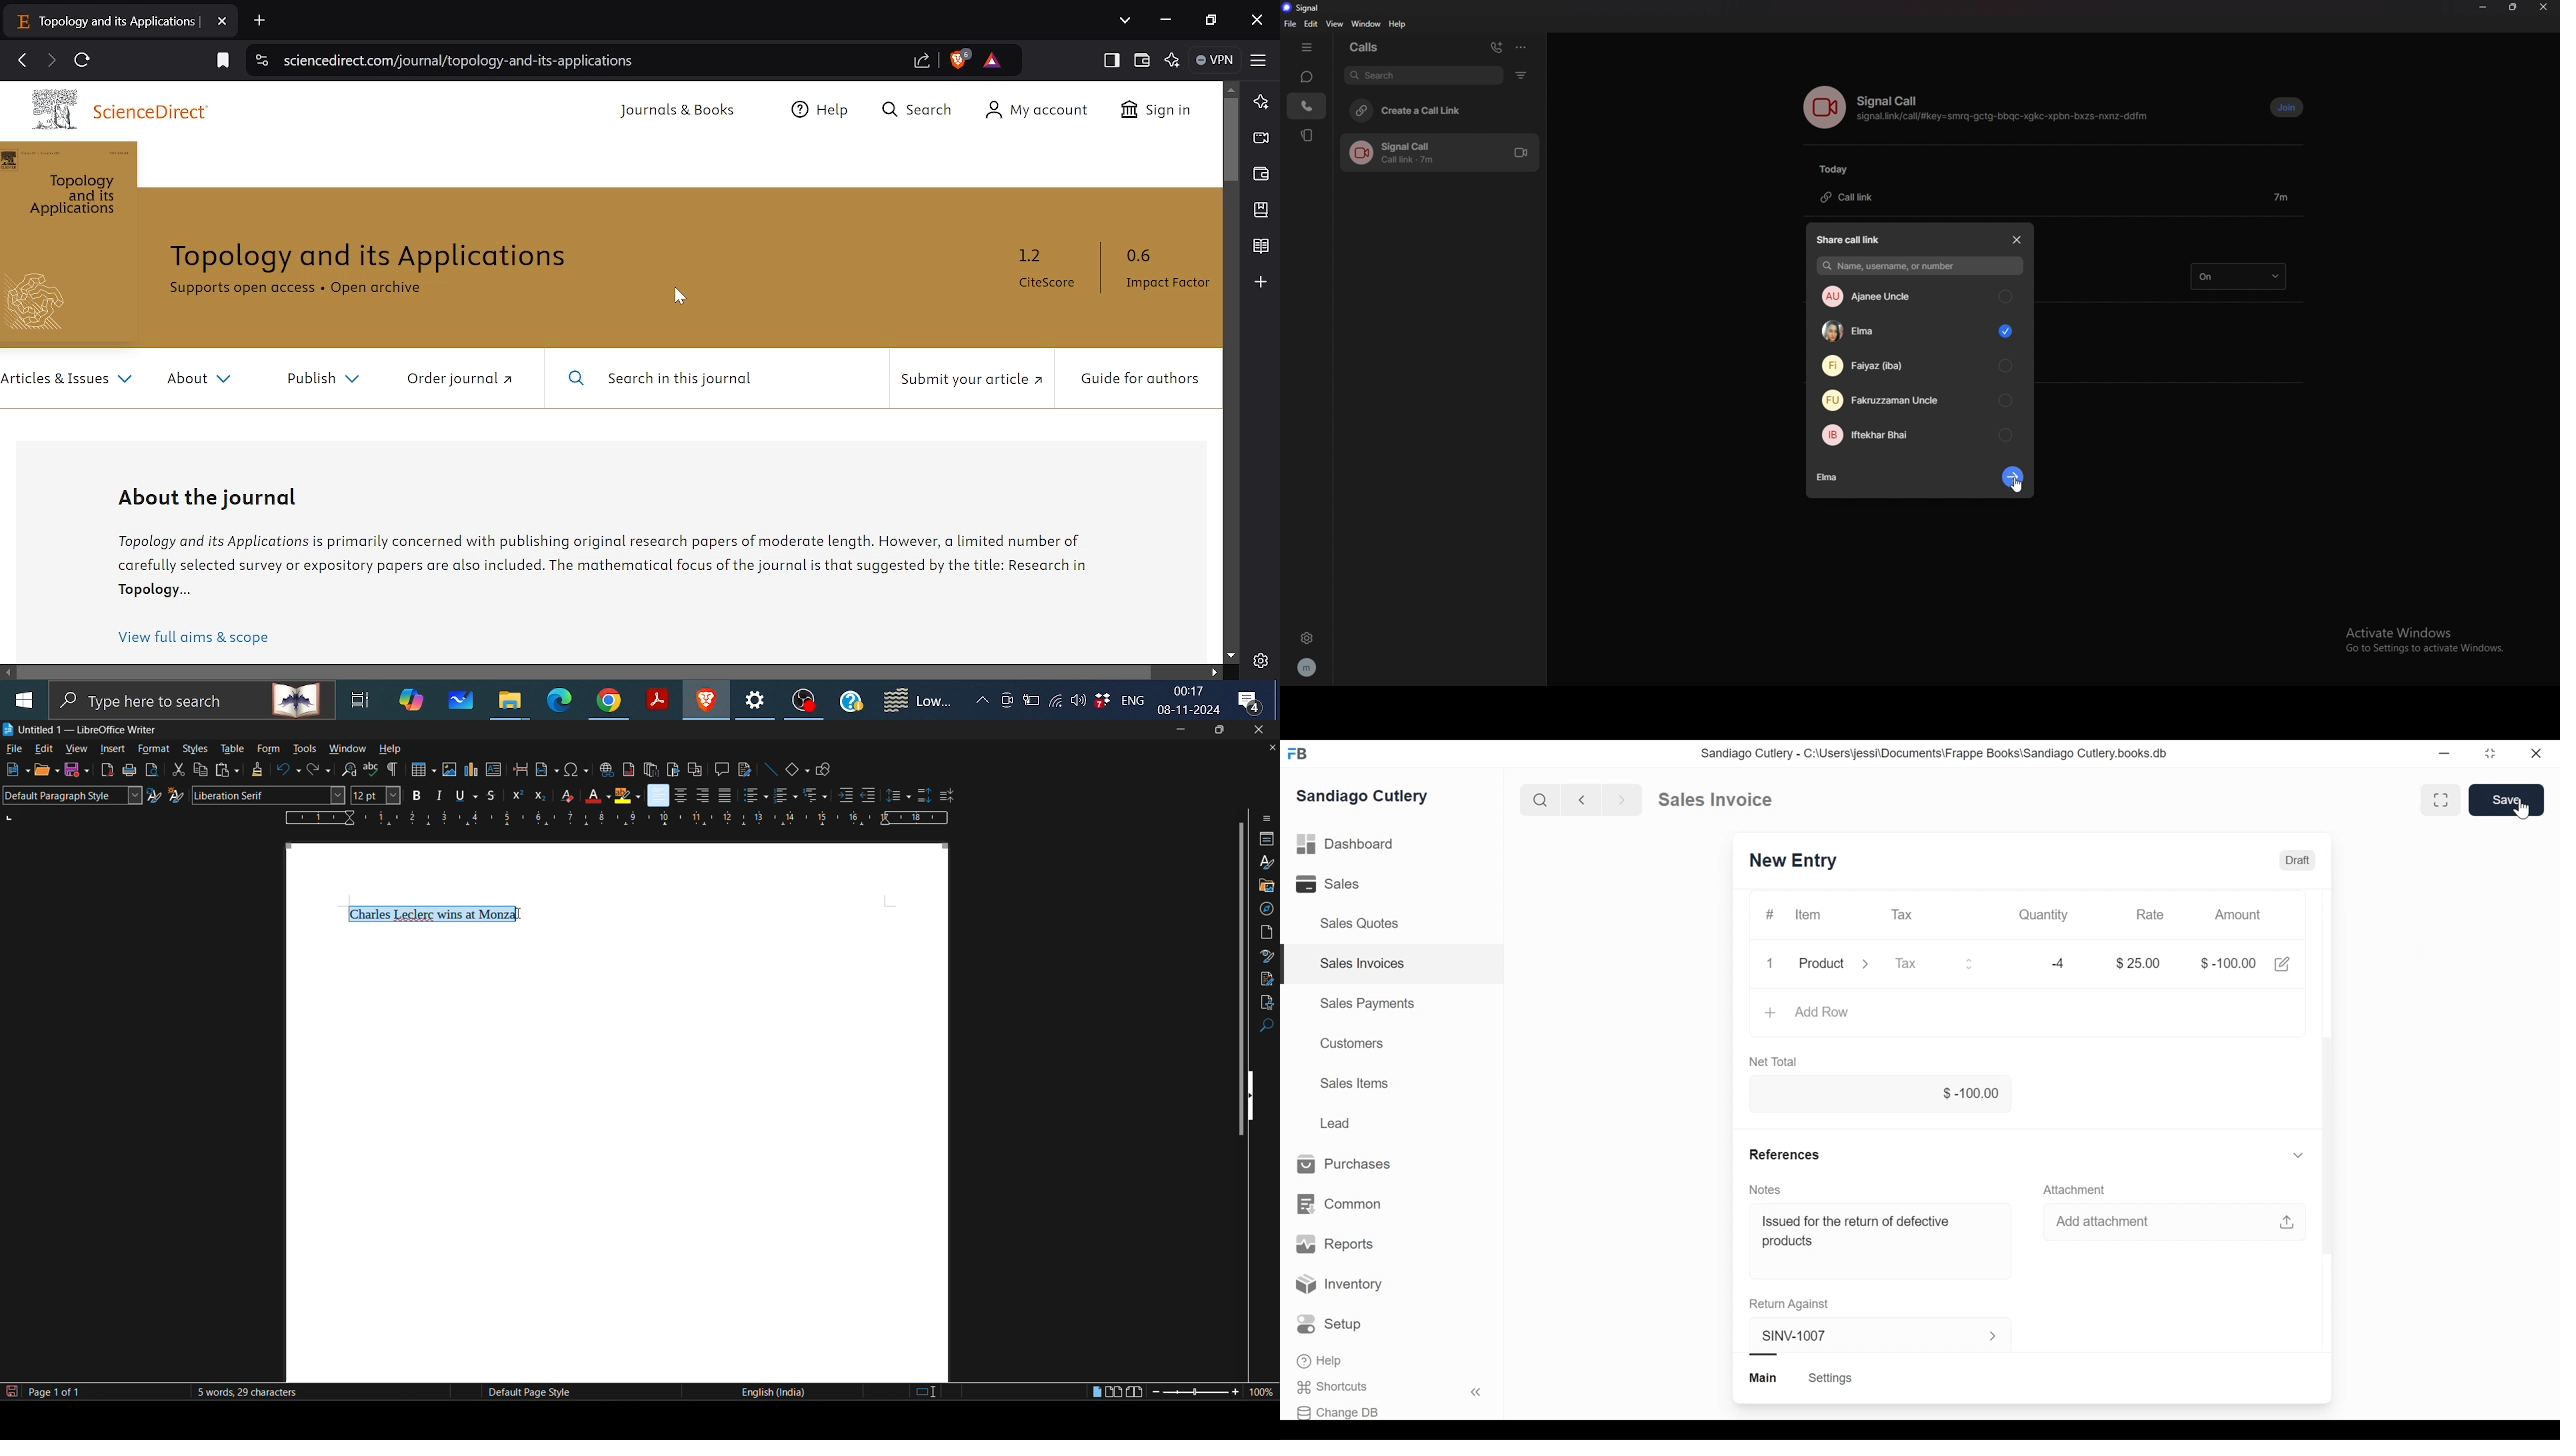 The width and height of the screenshot is (2576, 1456). What do you see at coordinates (56, 1392) in the screenshot?
I see `page number in document` at bounding box center [56, 1392].